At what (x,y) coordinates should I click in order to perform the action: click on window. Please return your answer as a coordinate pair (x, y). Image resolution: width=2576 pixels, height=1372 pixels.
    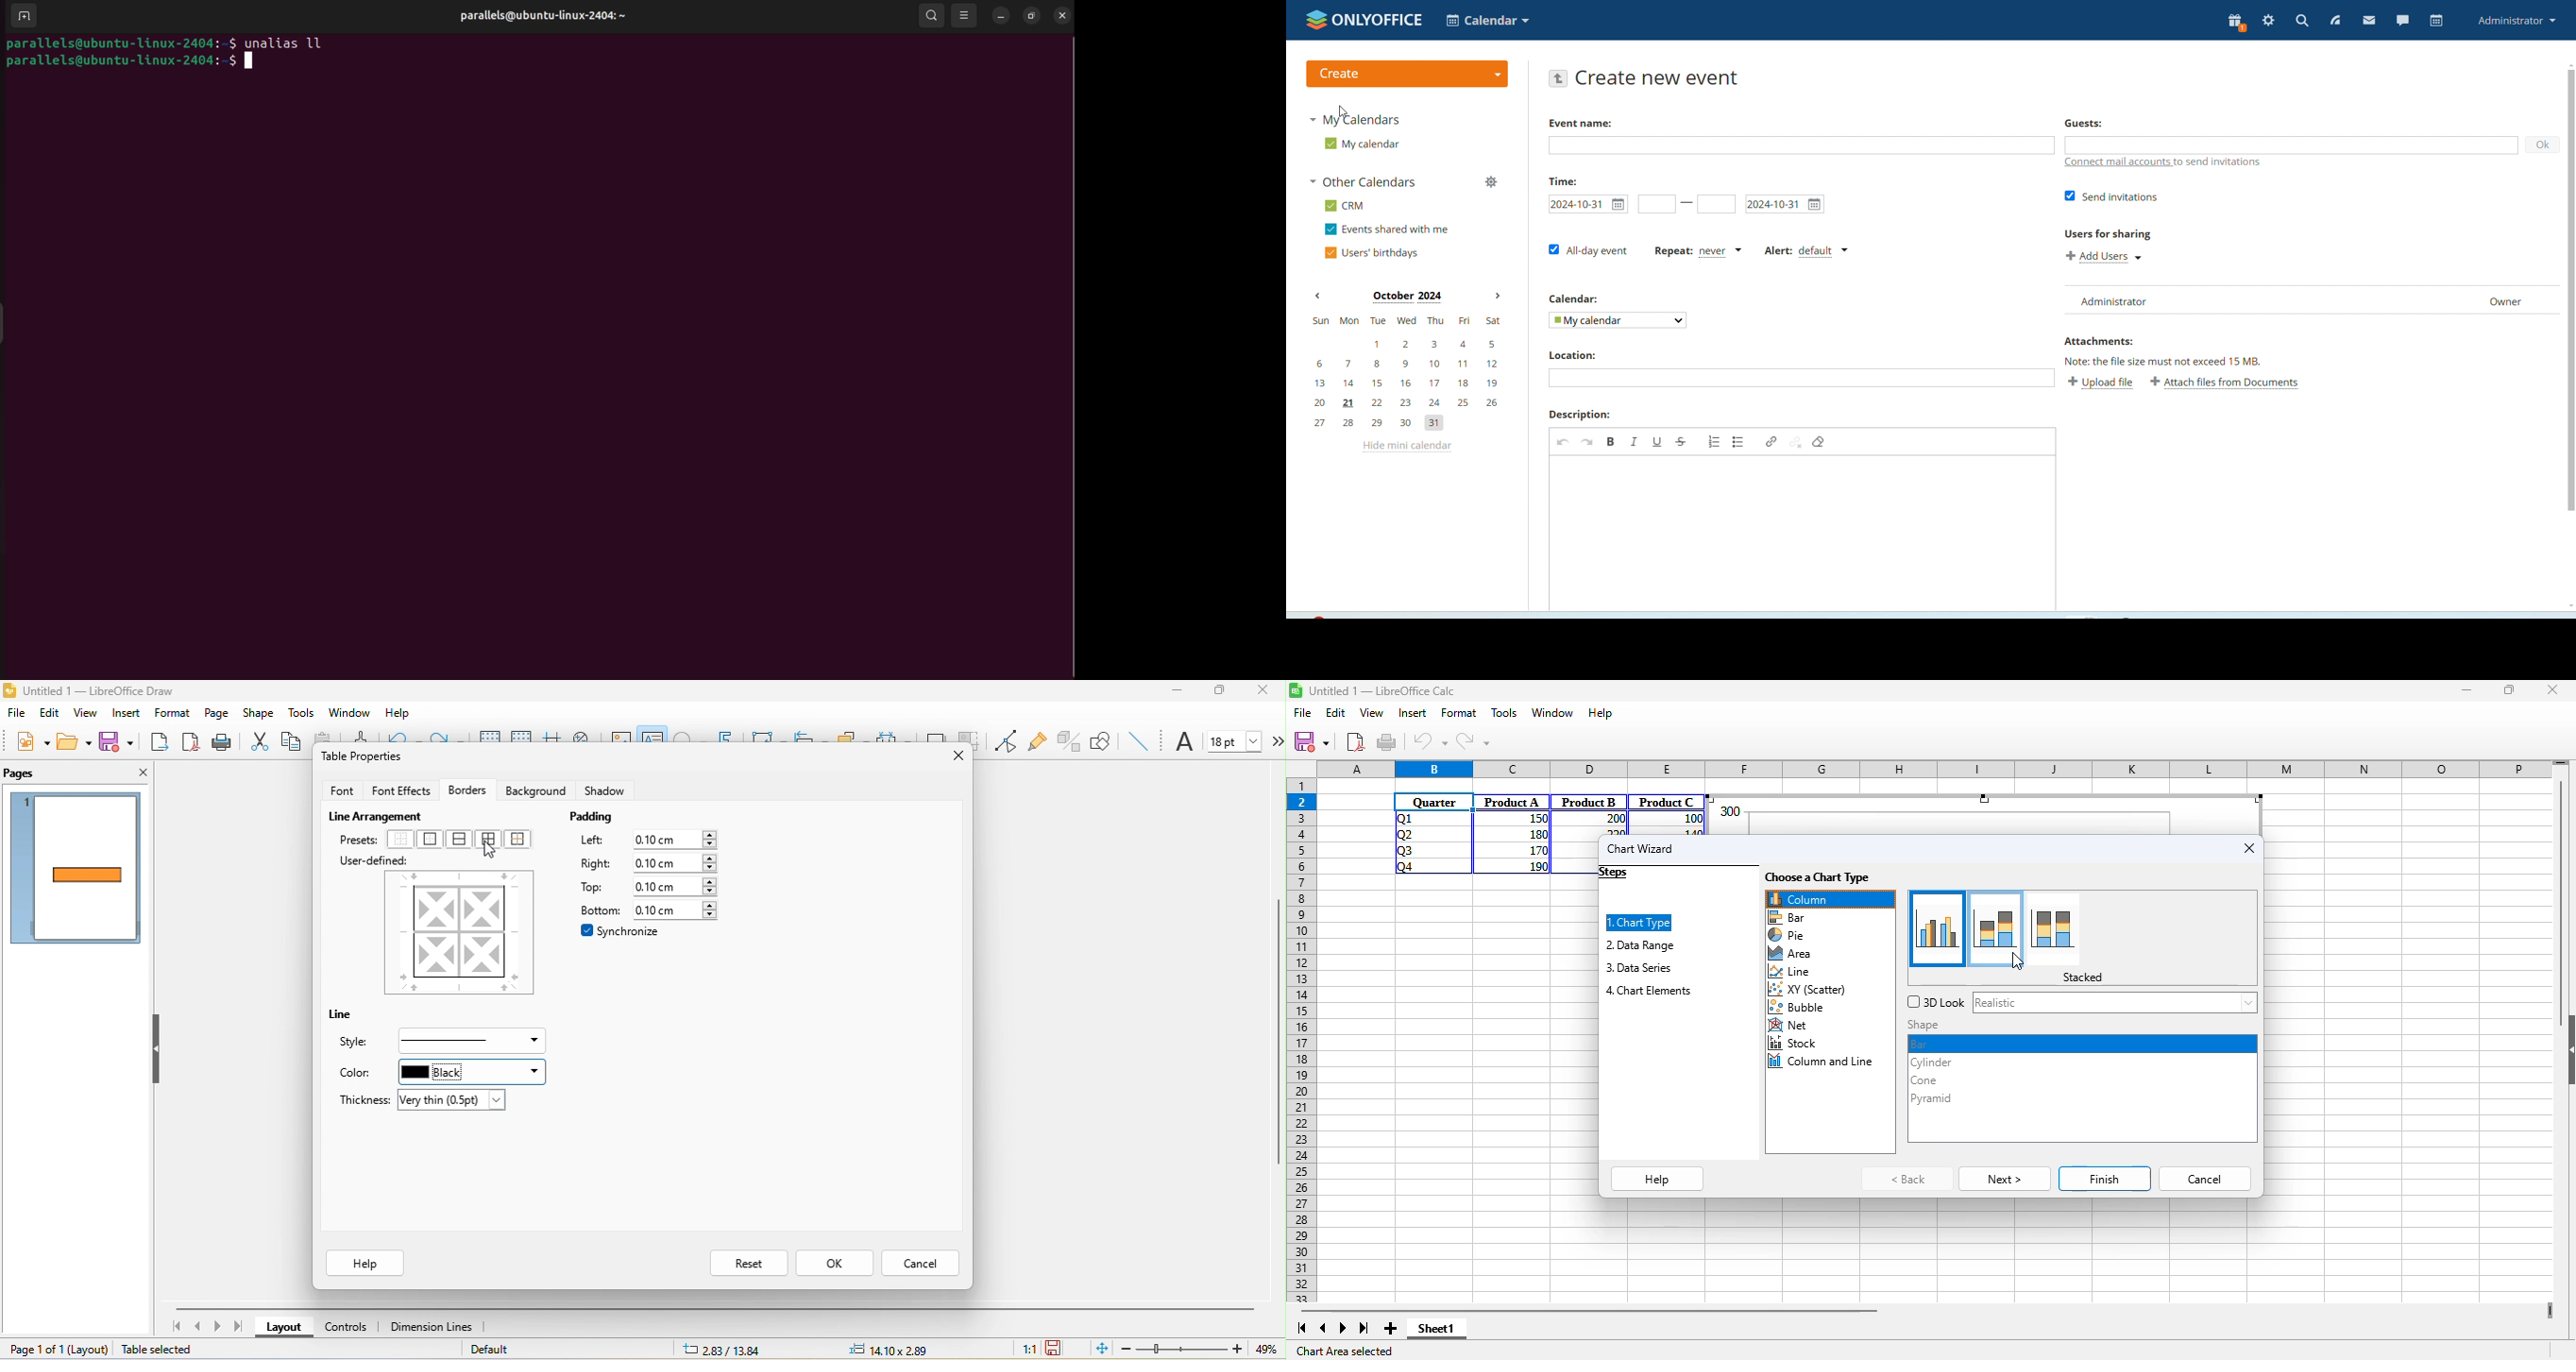
    Looking at the image, I should click on (347, 711).